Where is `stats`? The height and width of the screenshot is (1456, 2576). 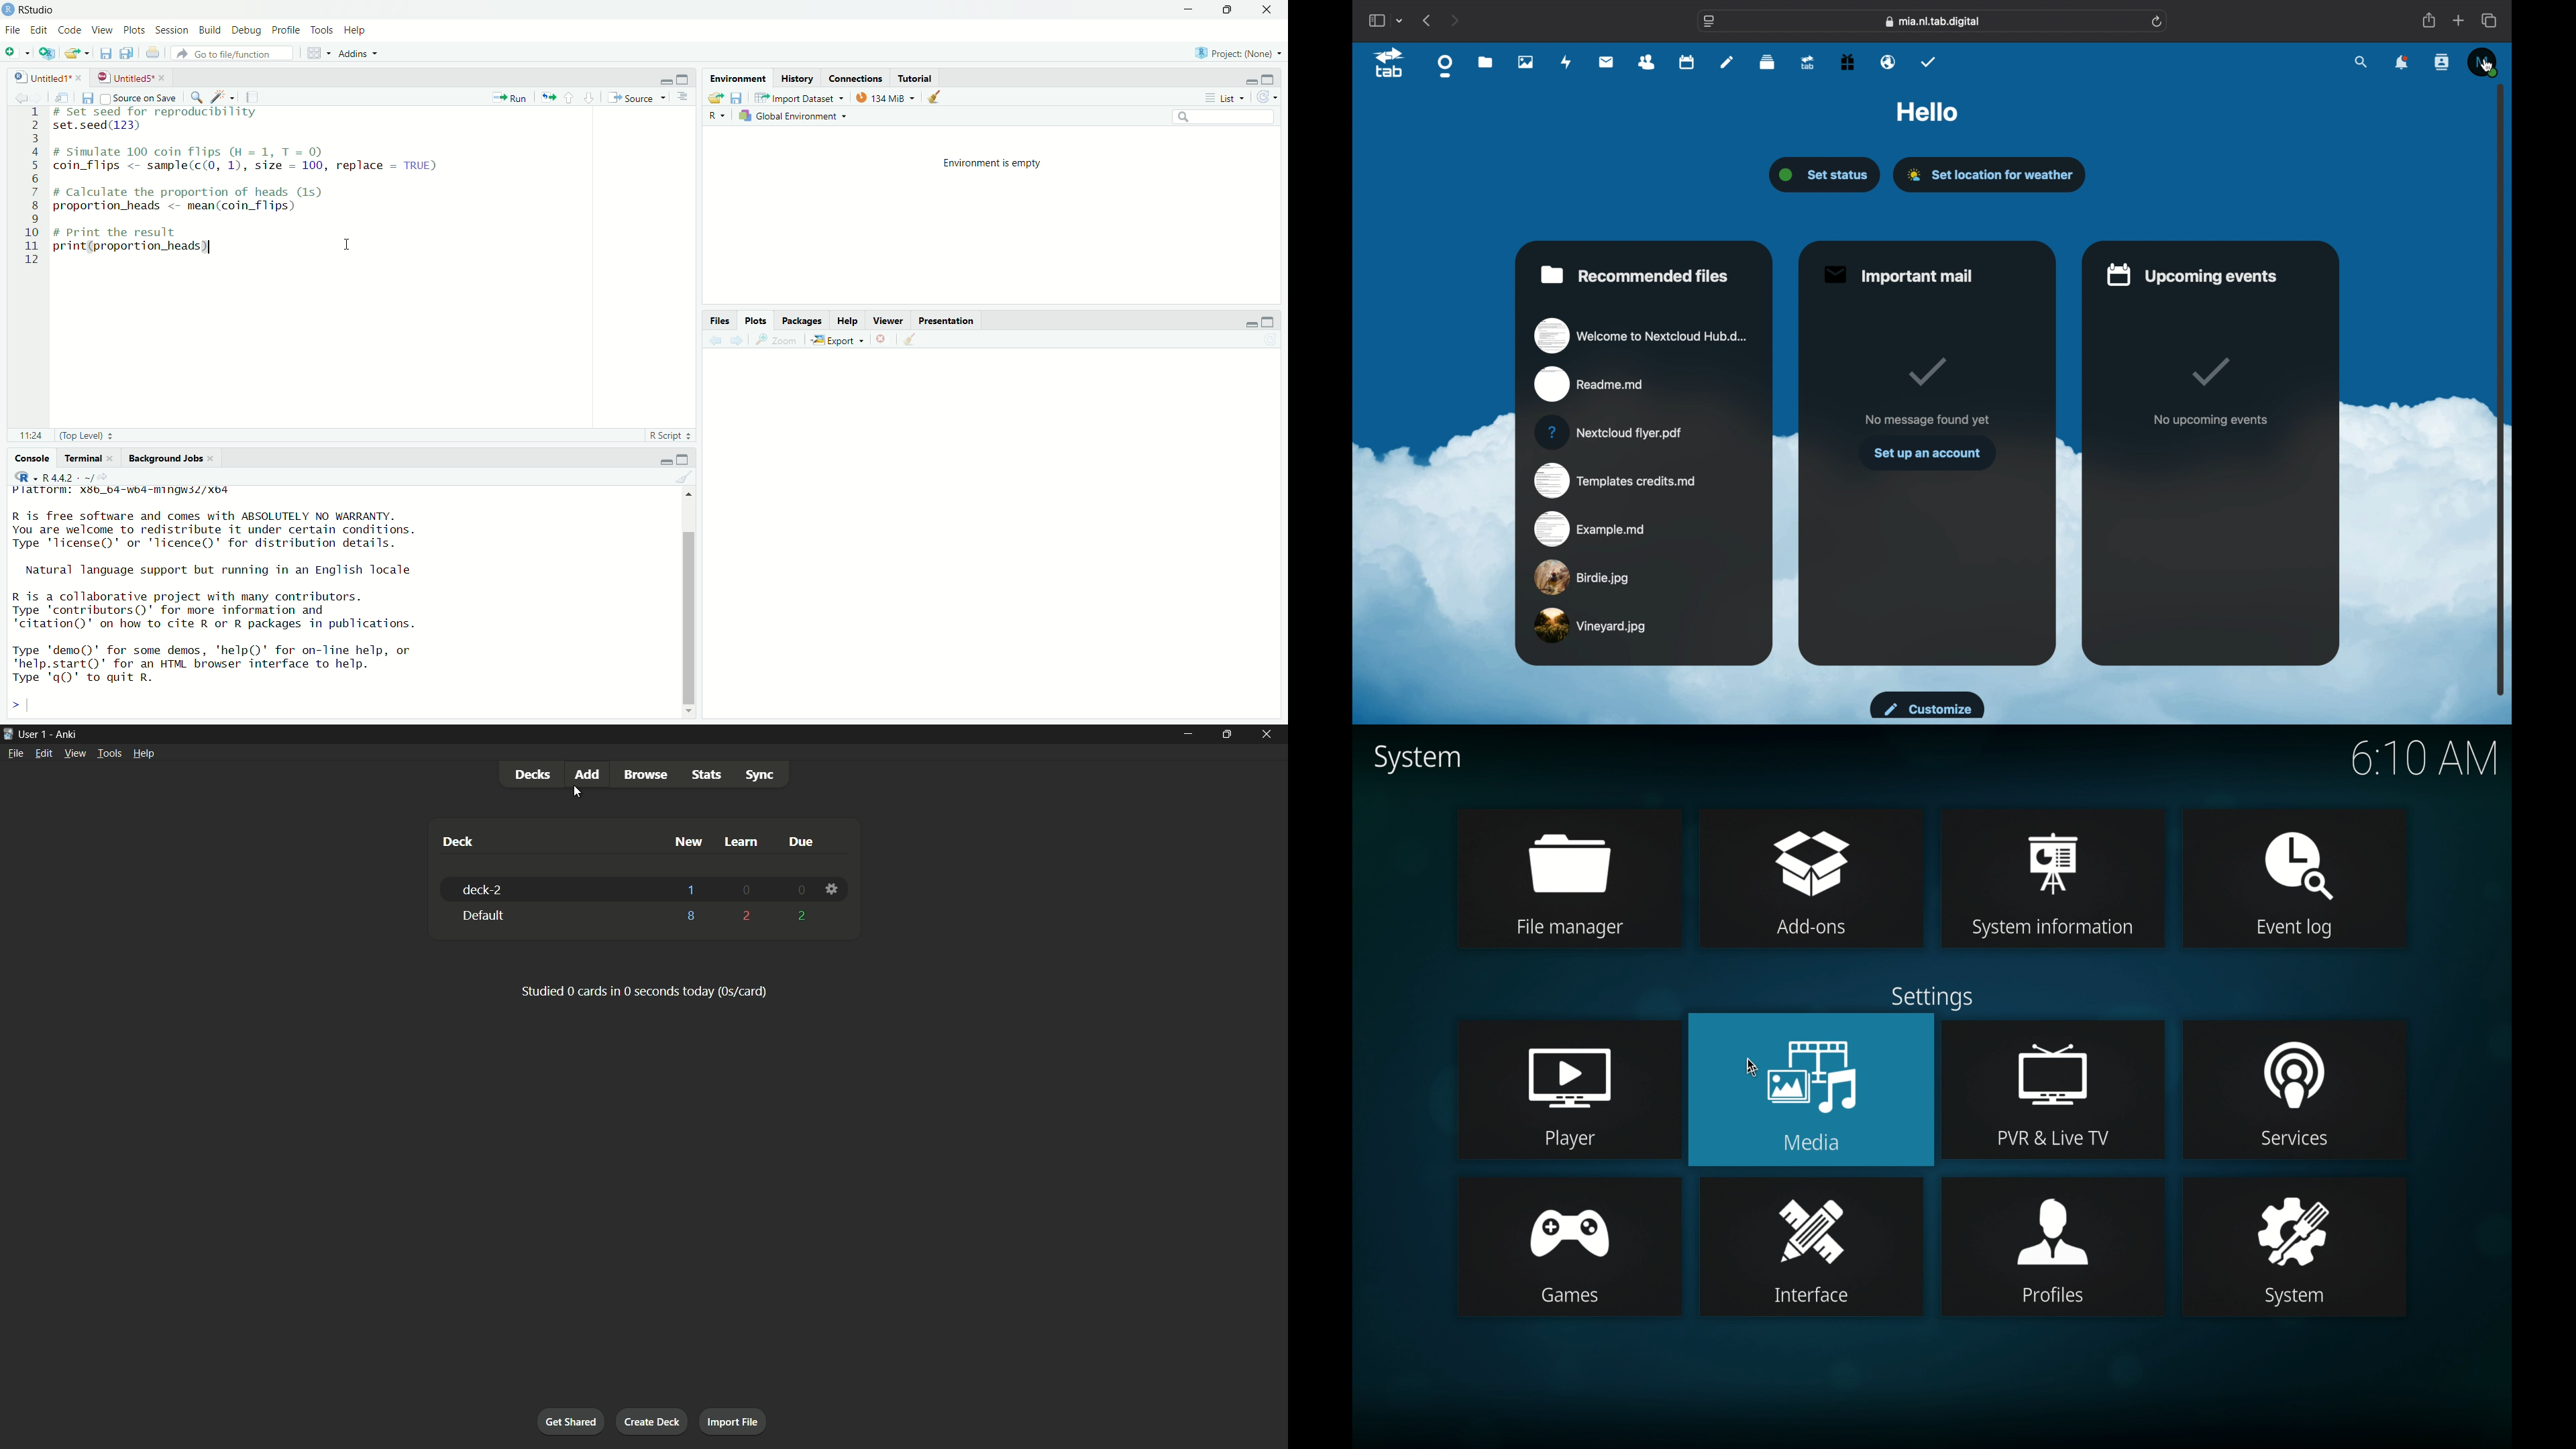 stats is located at coordinates (706, 774).